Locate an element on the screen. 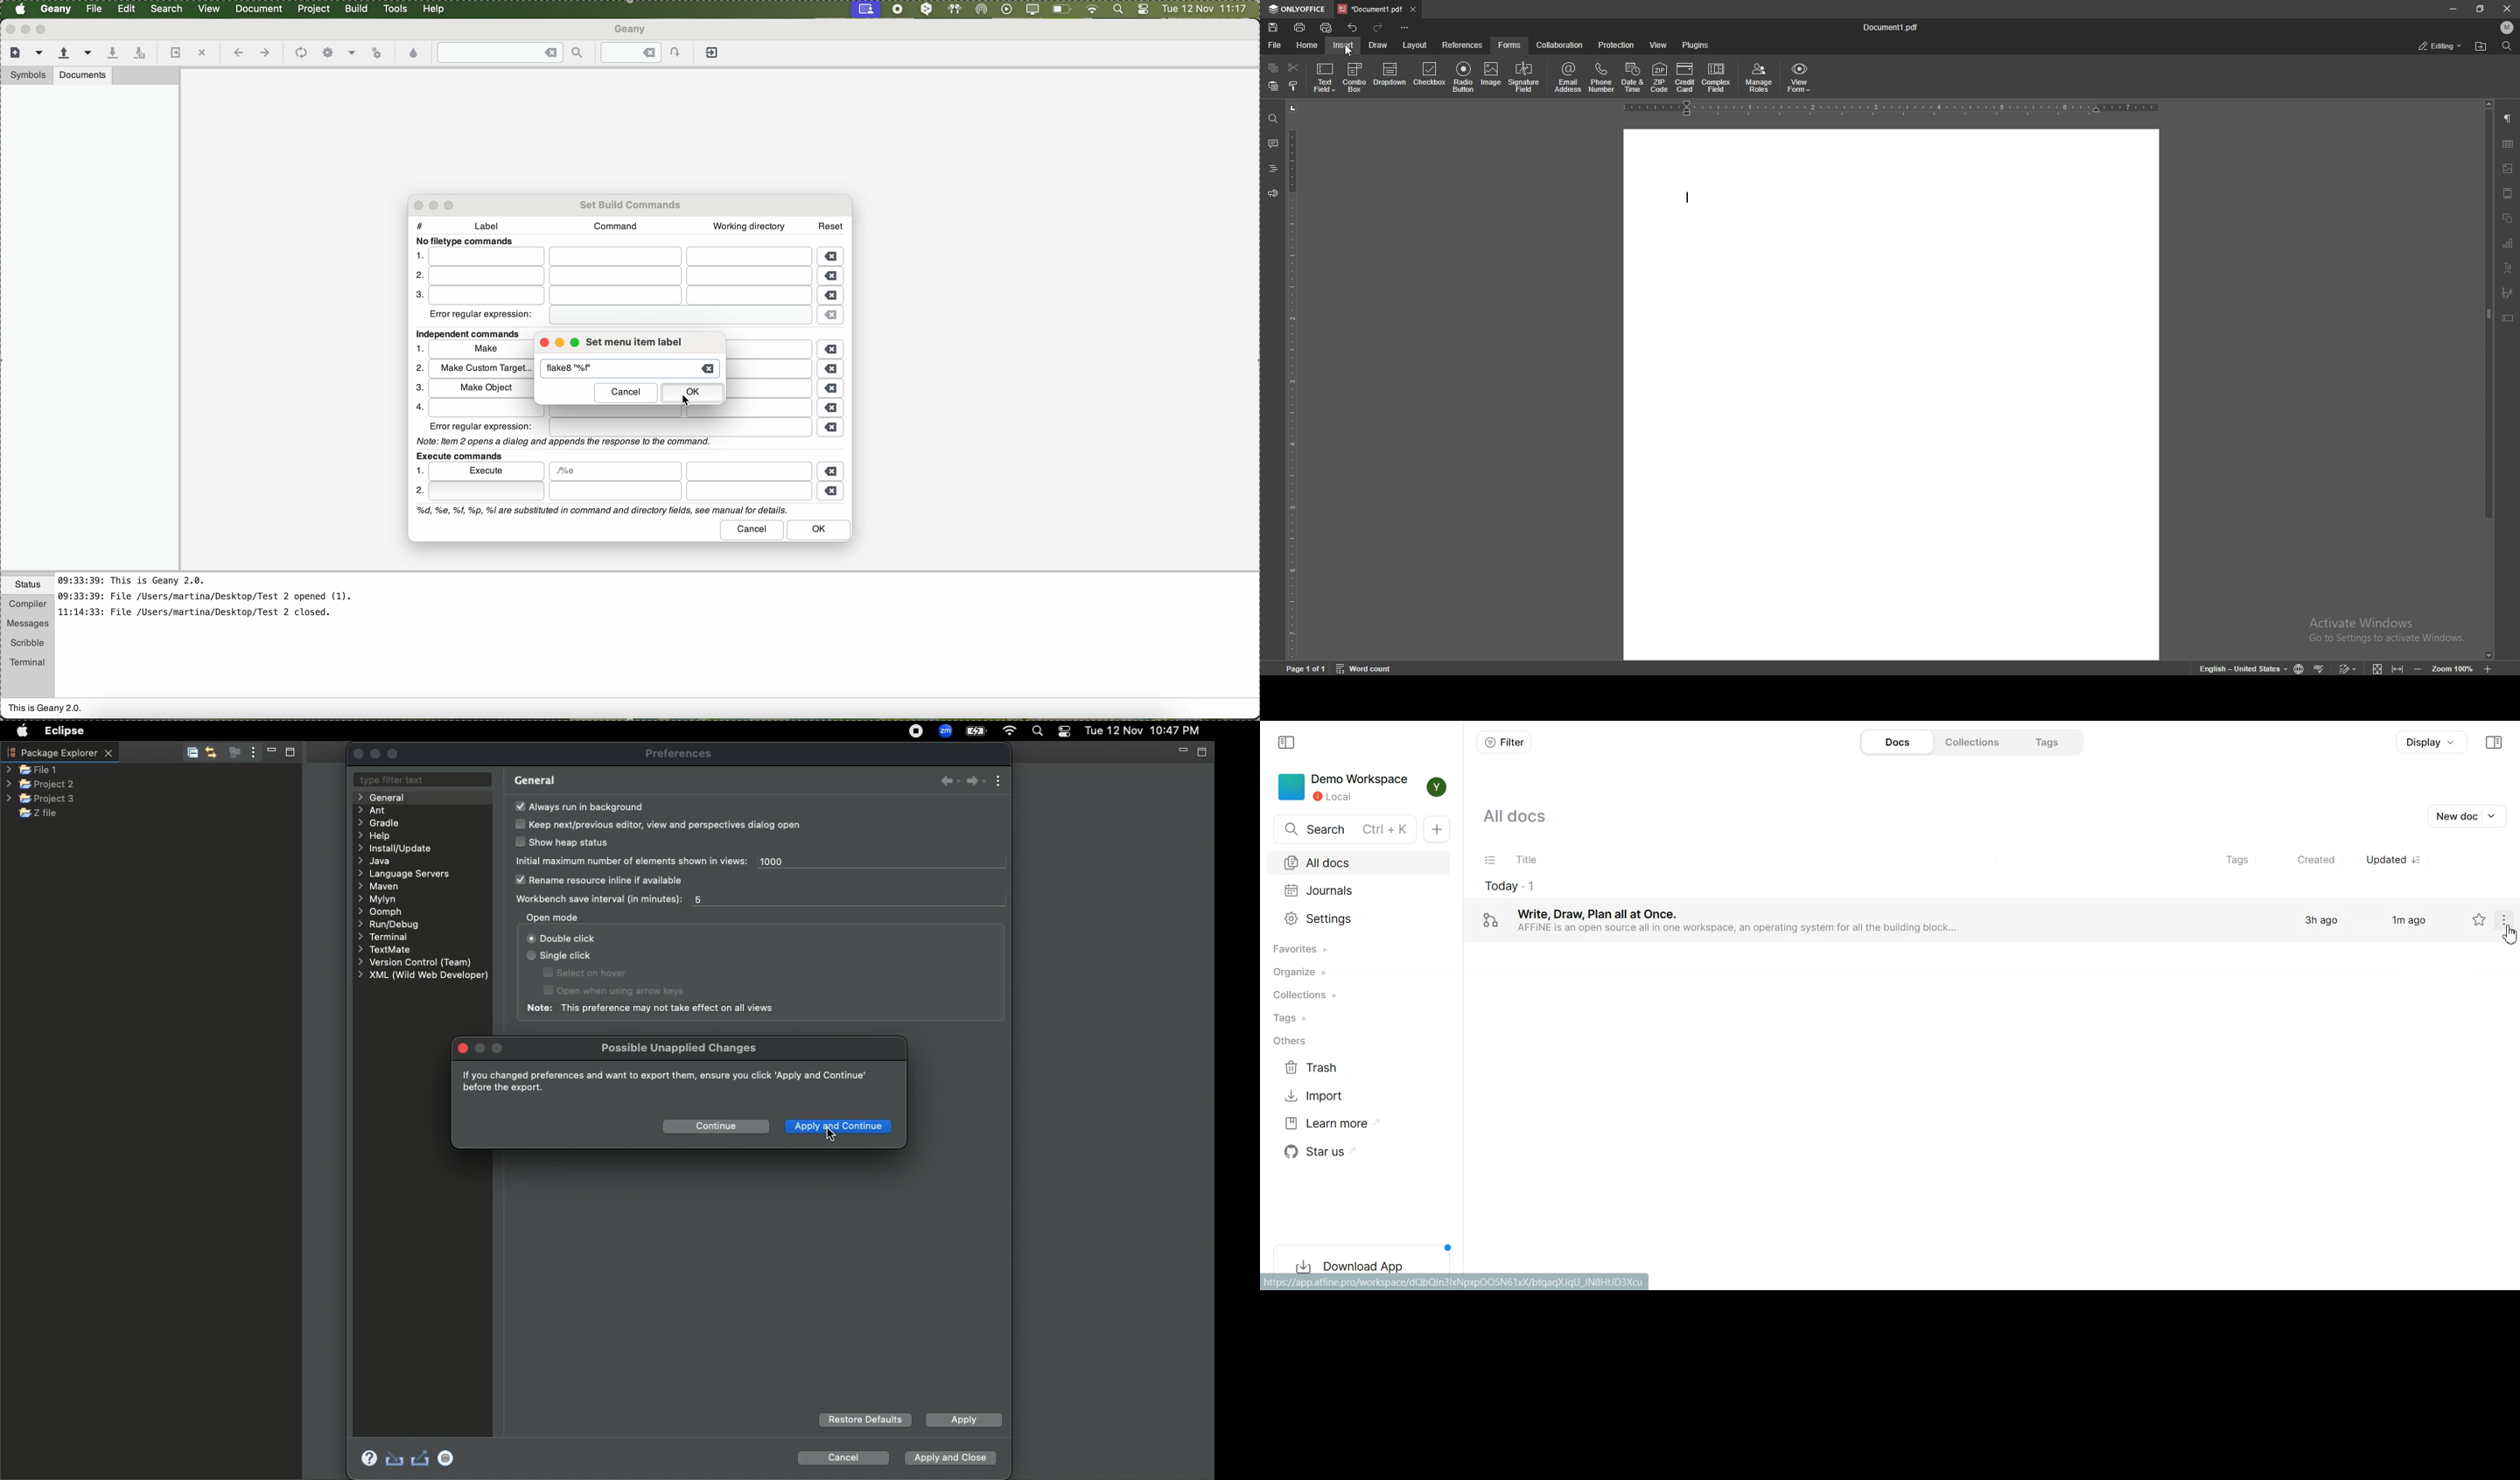 The height and width of the screenshot is (1484, 2520). Others is located at coordinates (1359, 1042).